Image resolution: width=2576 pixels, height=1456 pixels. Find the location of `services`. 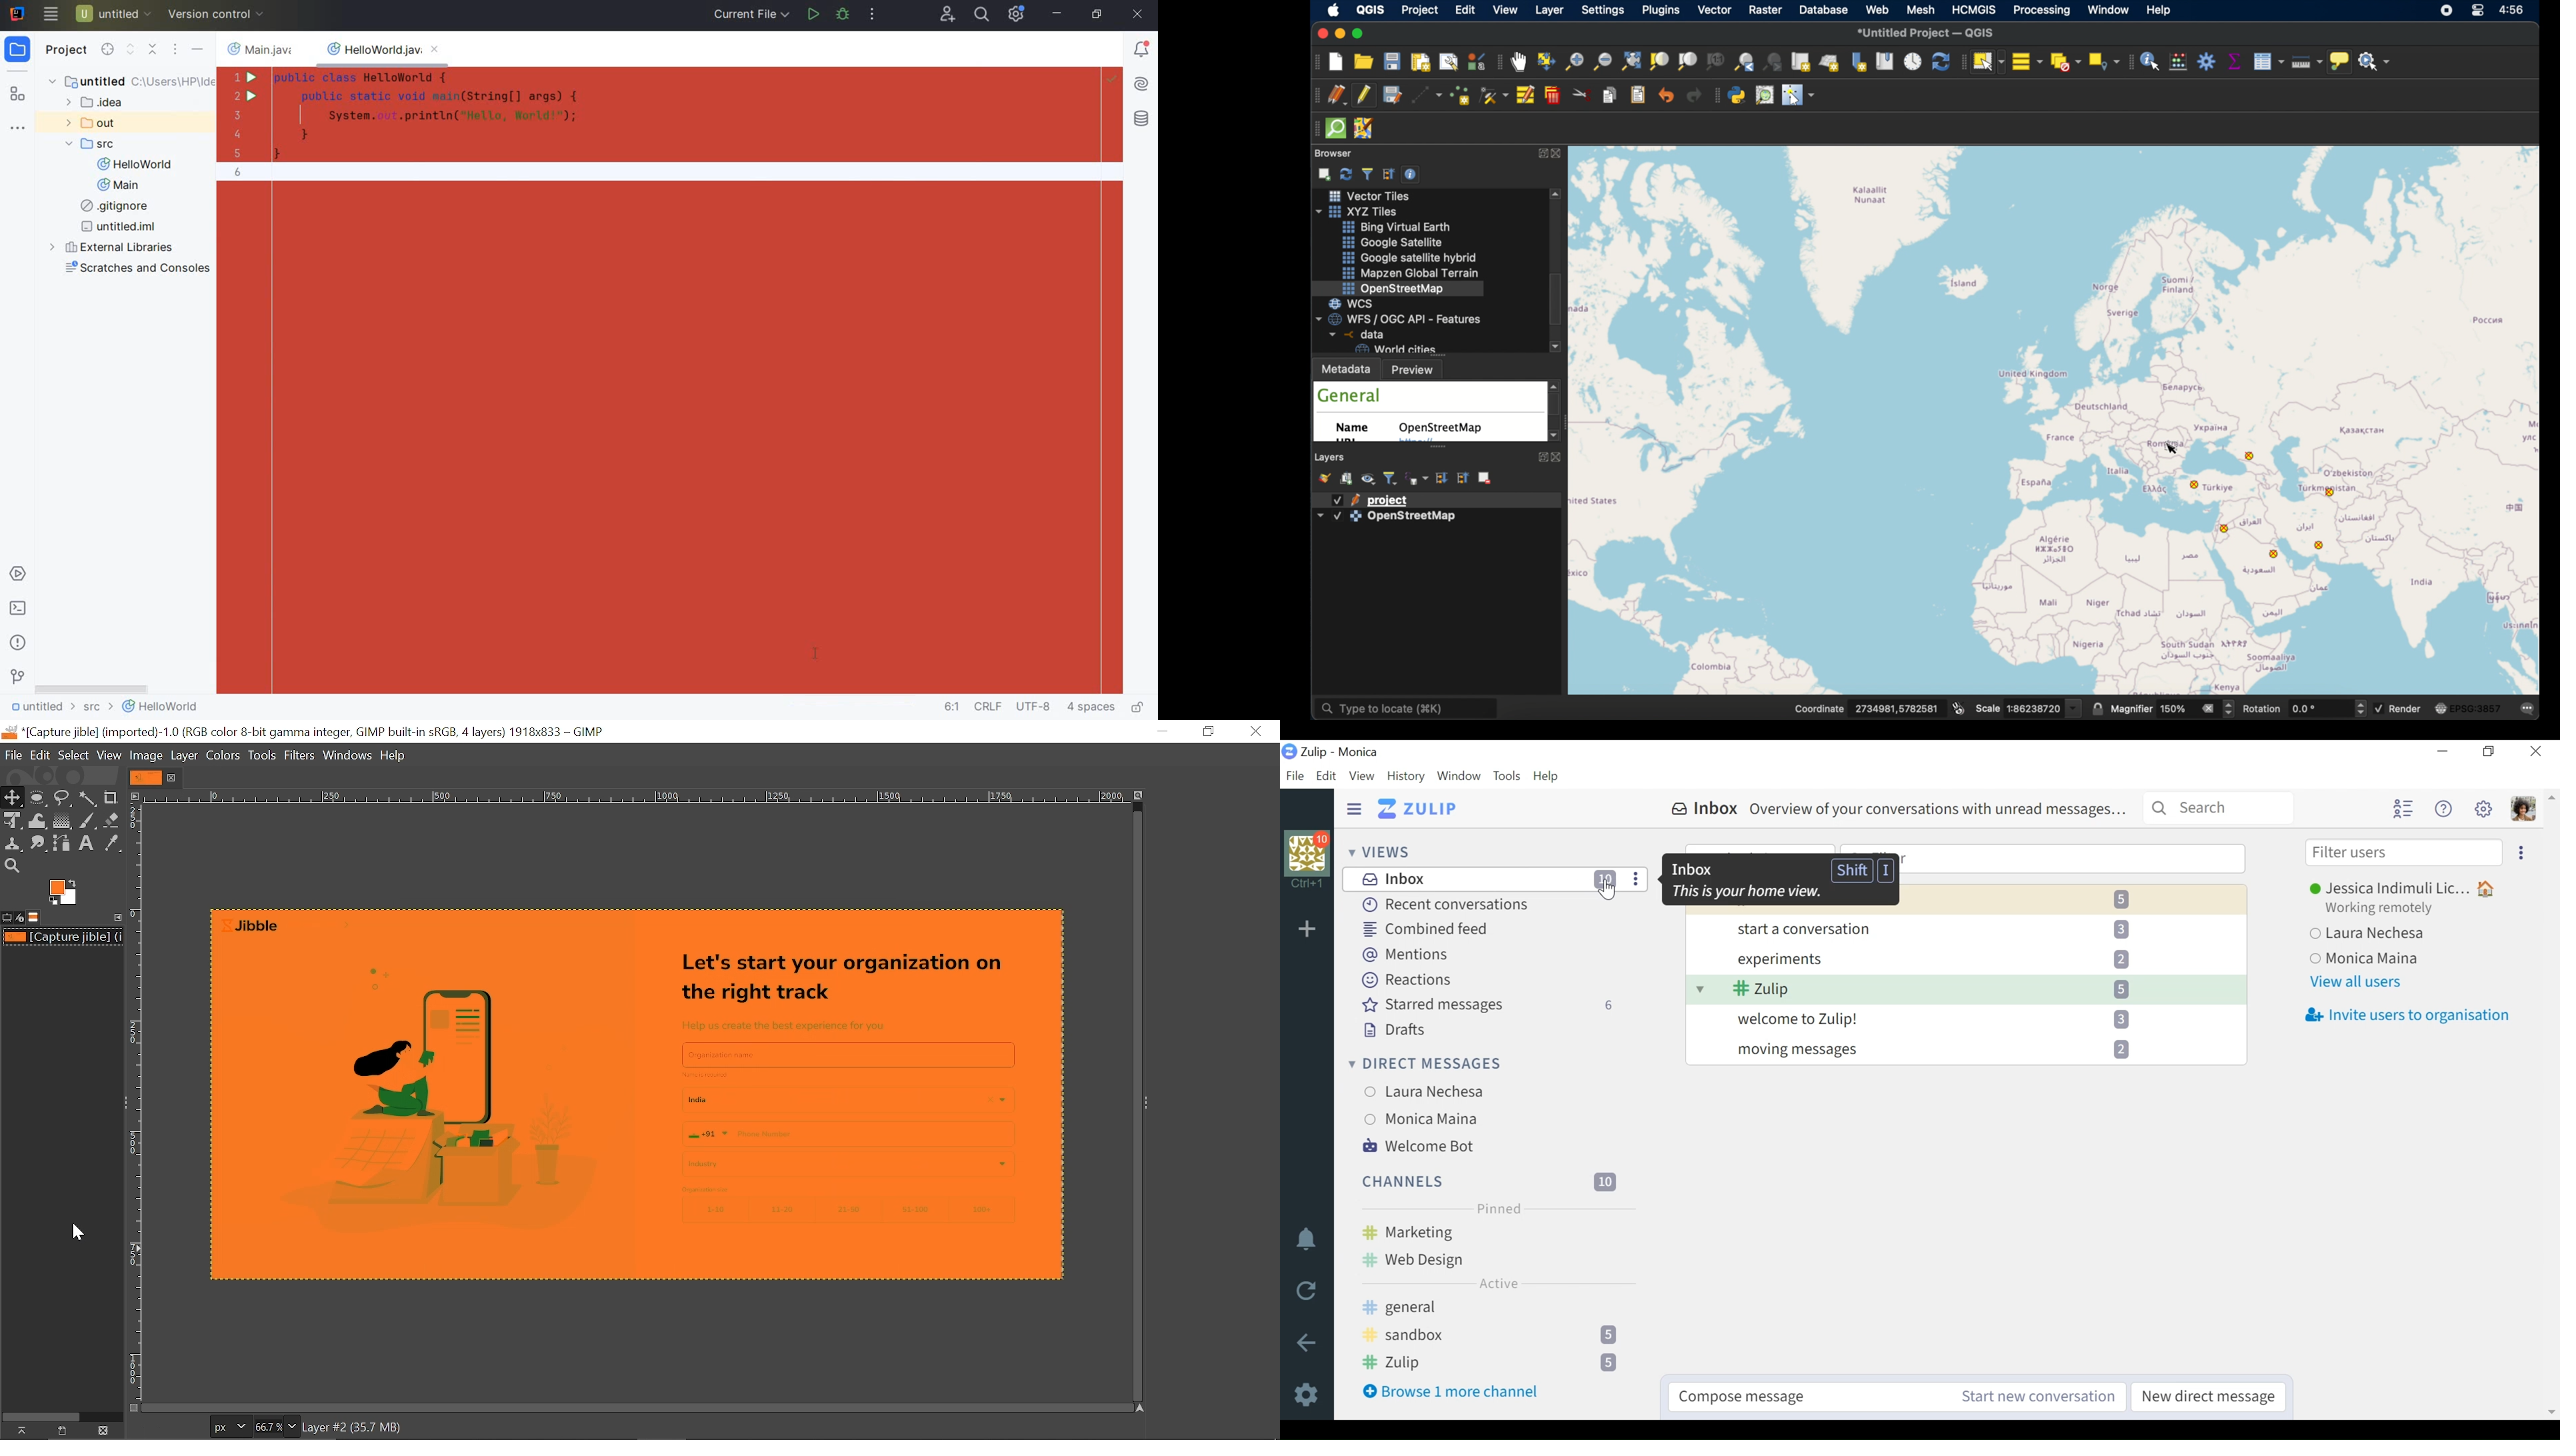

services is located at coordinates (17, 574).